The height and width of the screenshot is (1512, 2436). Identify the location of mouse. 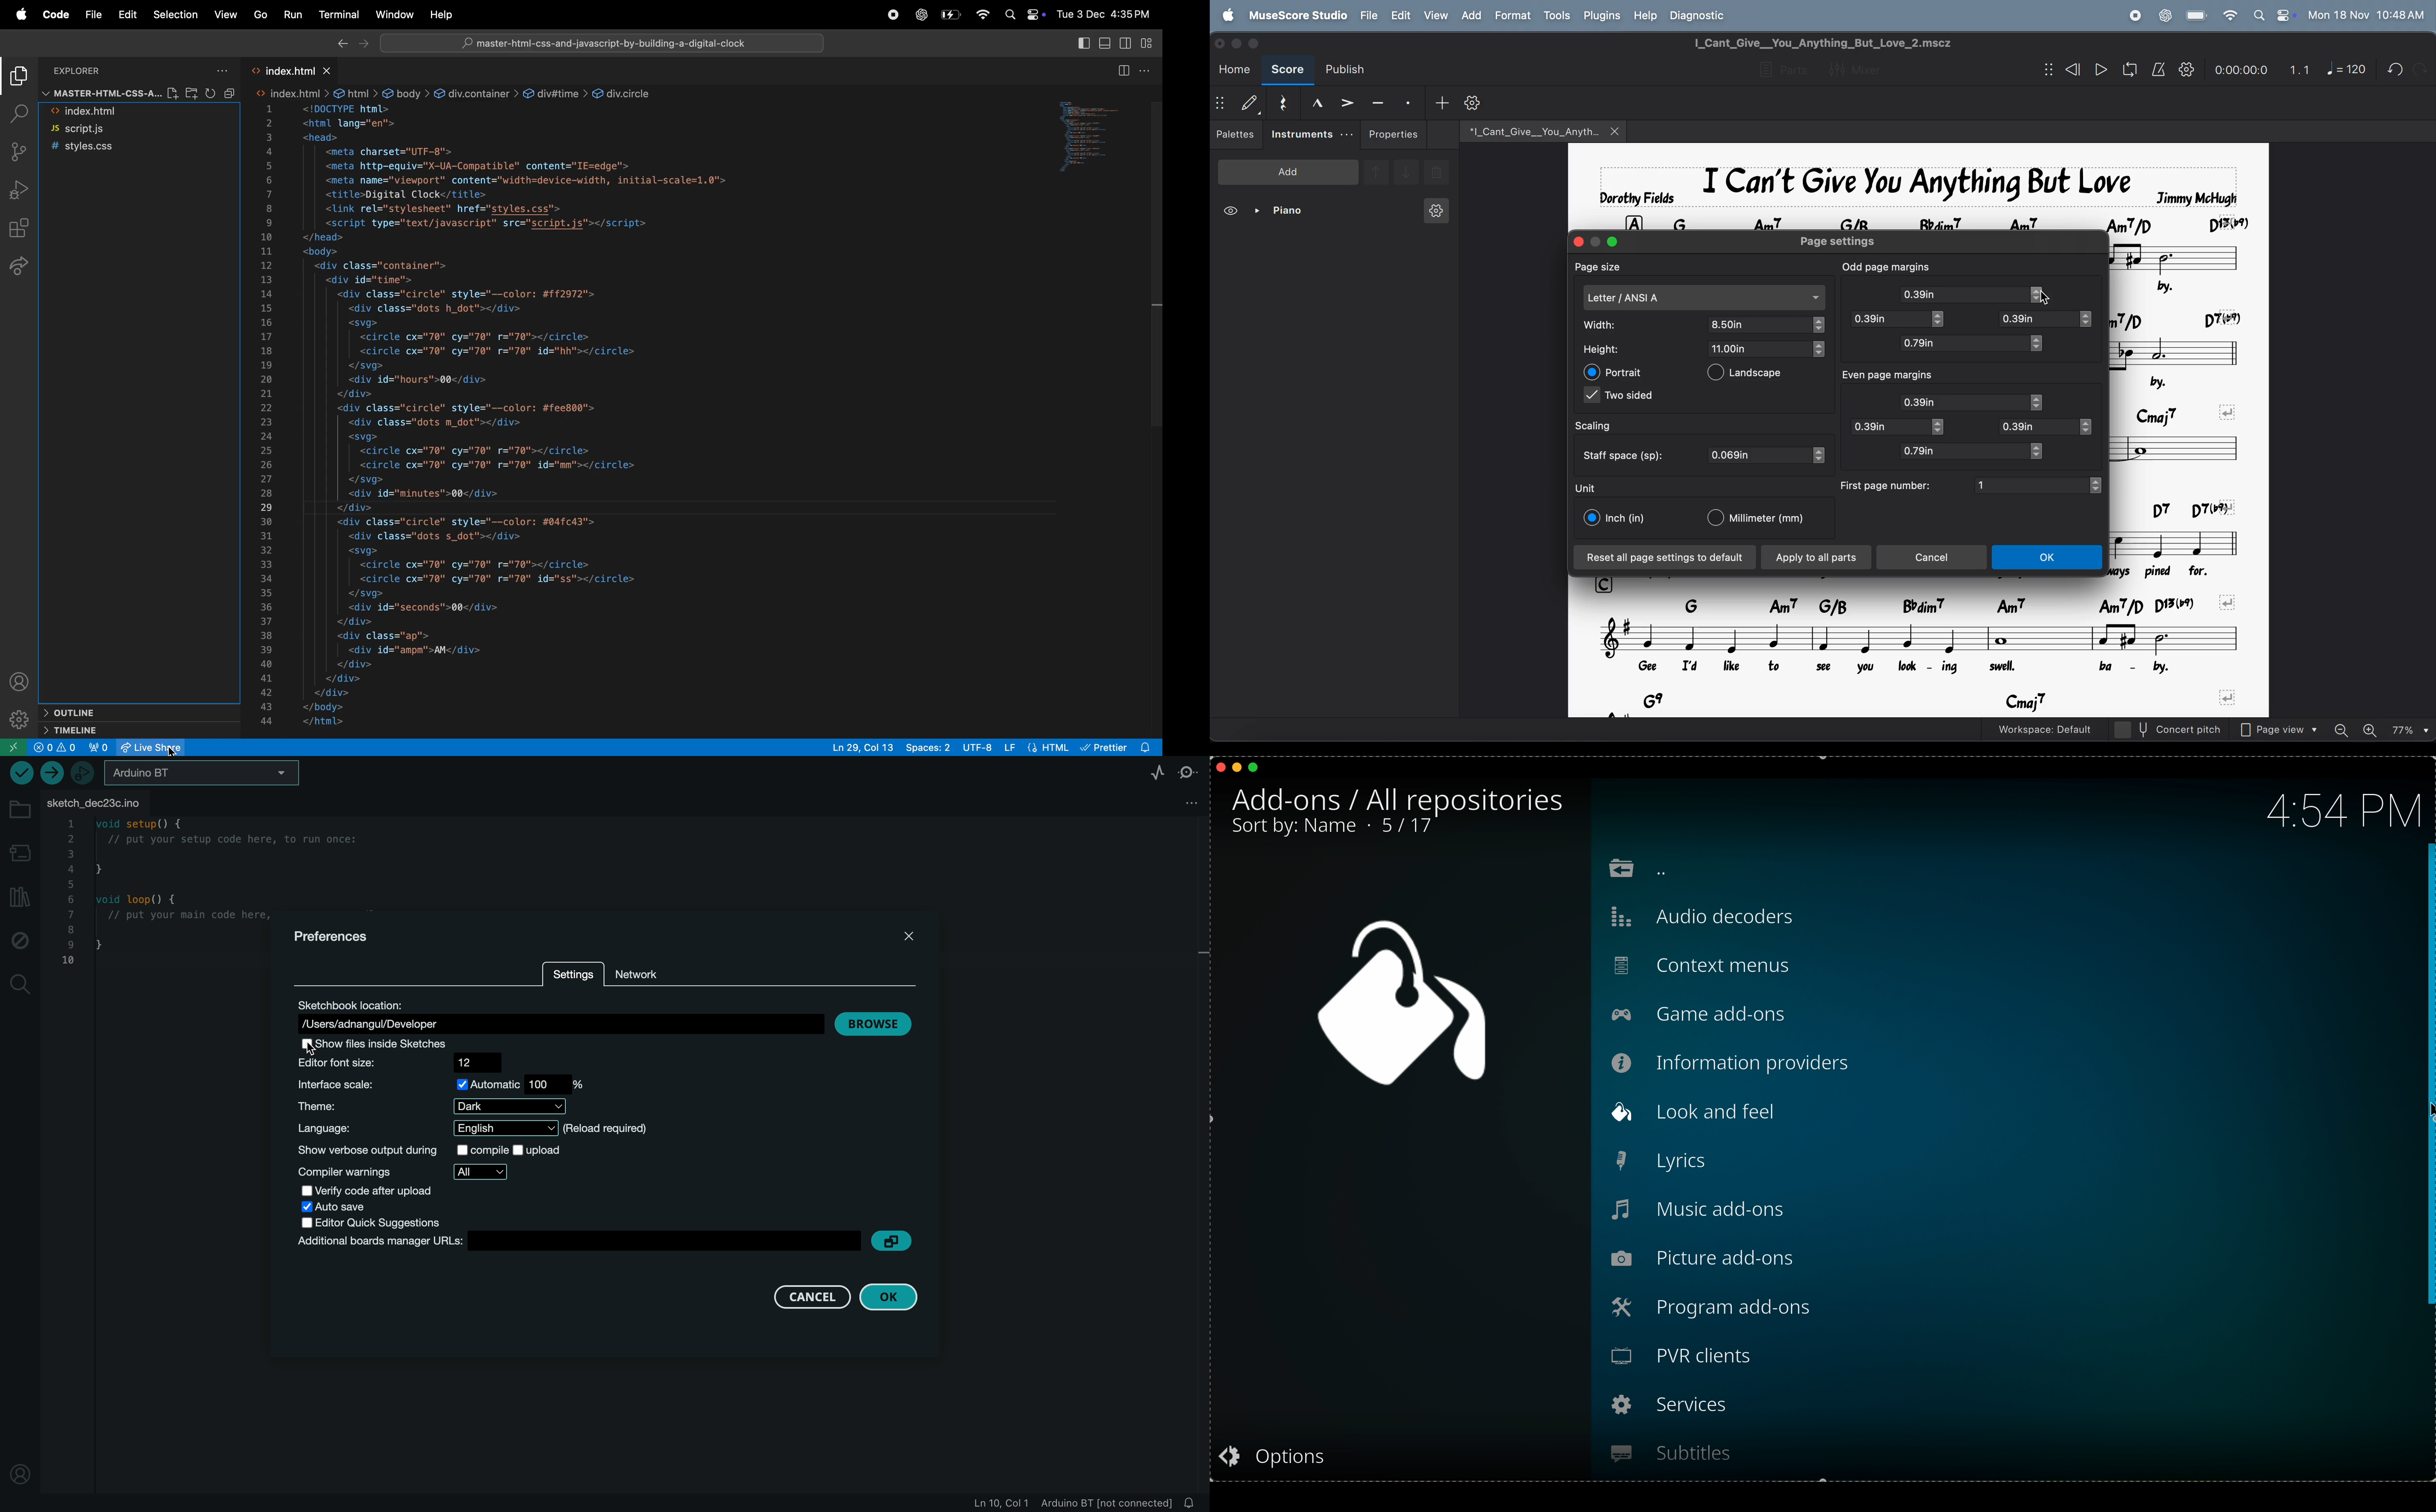
(2428, 1077).